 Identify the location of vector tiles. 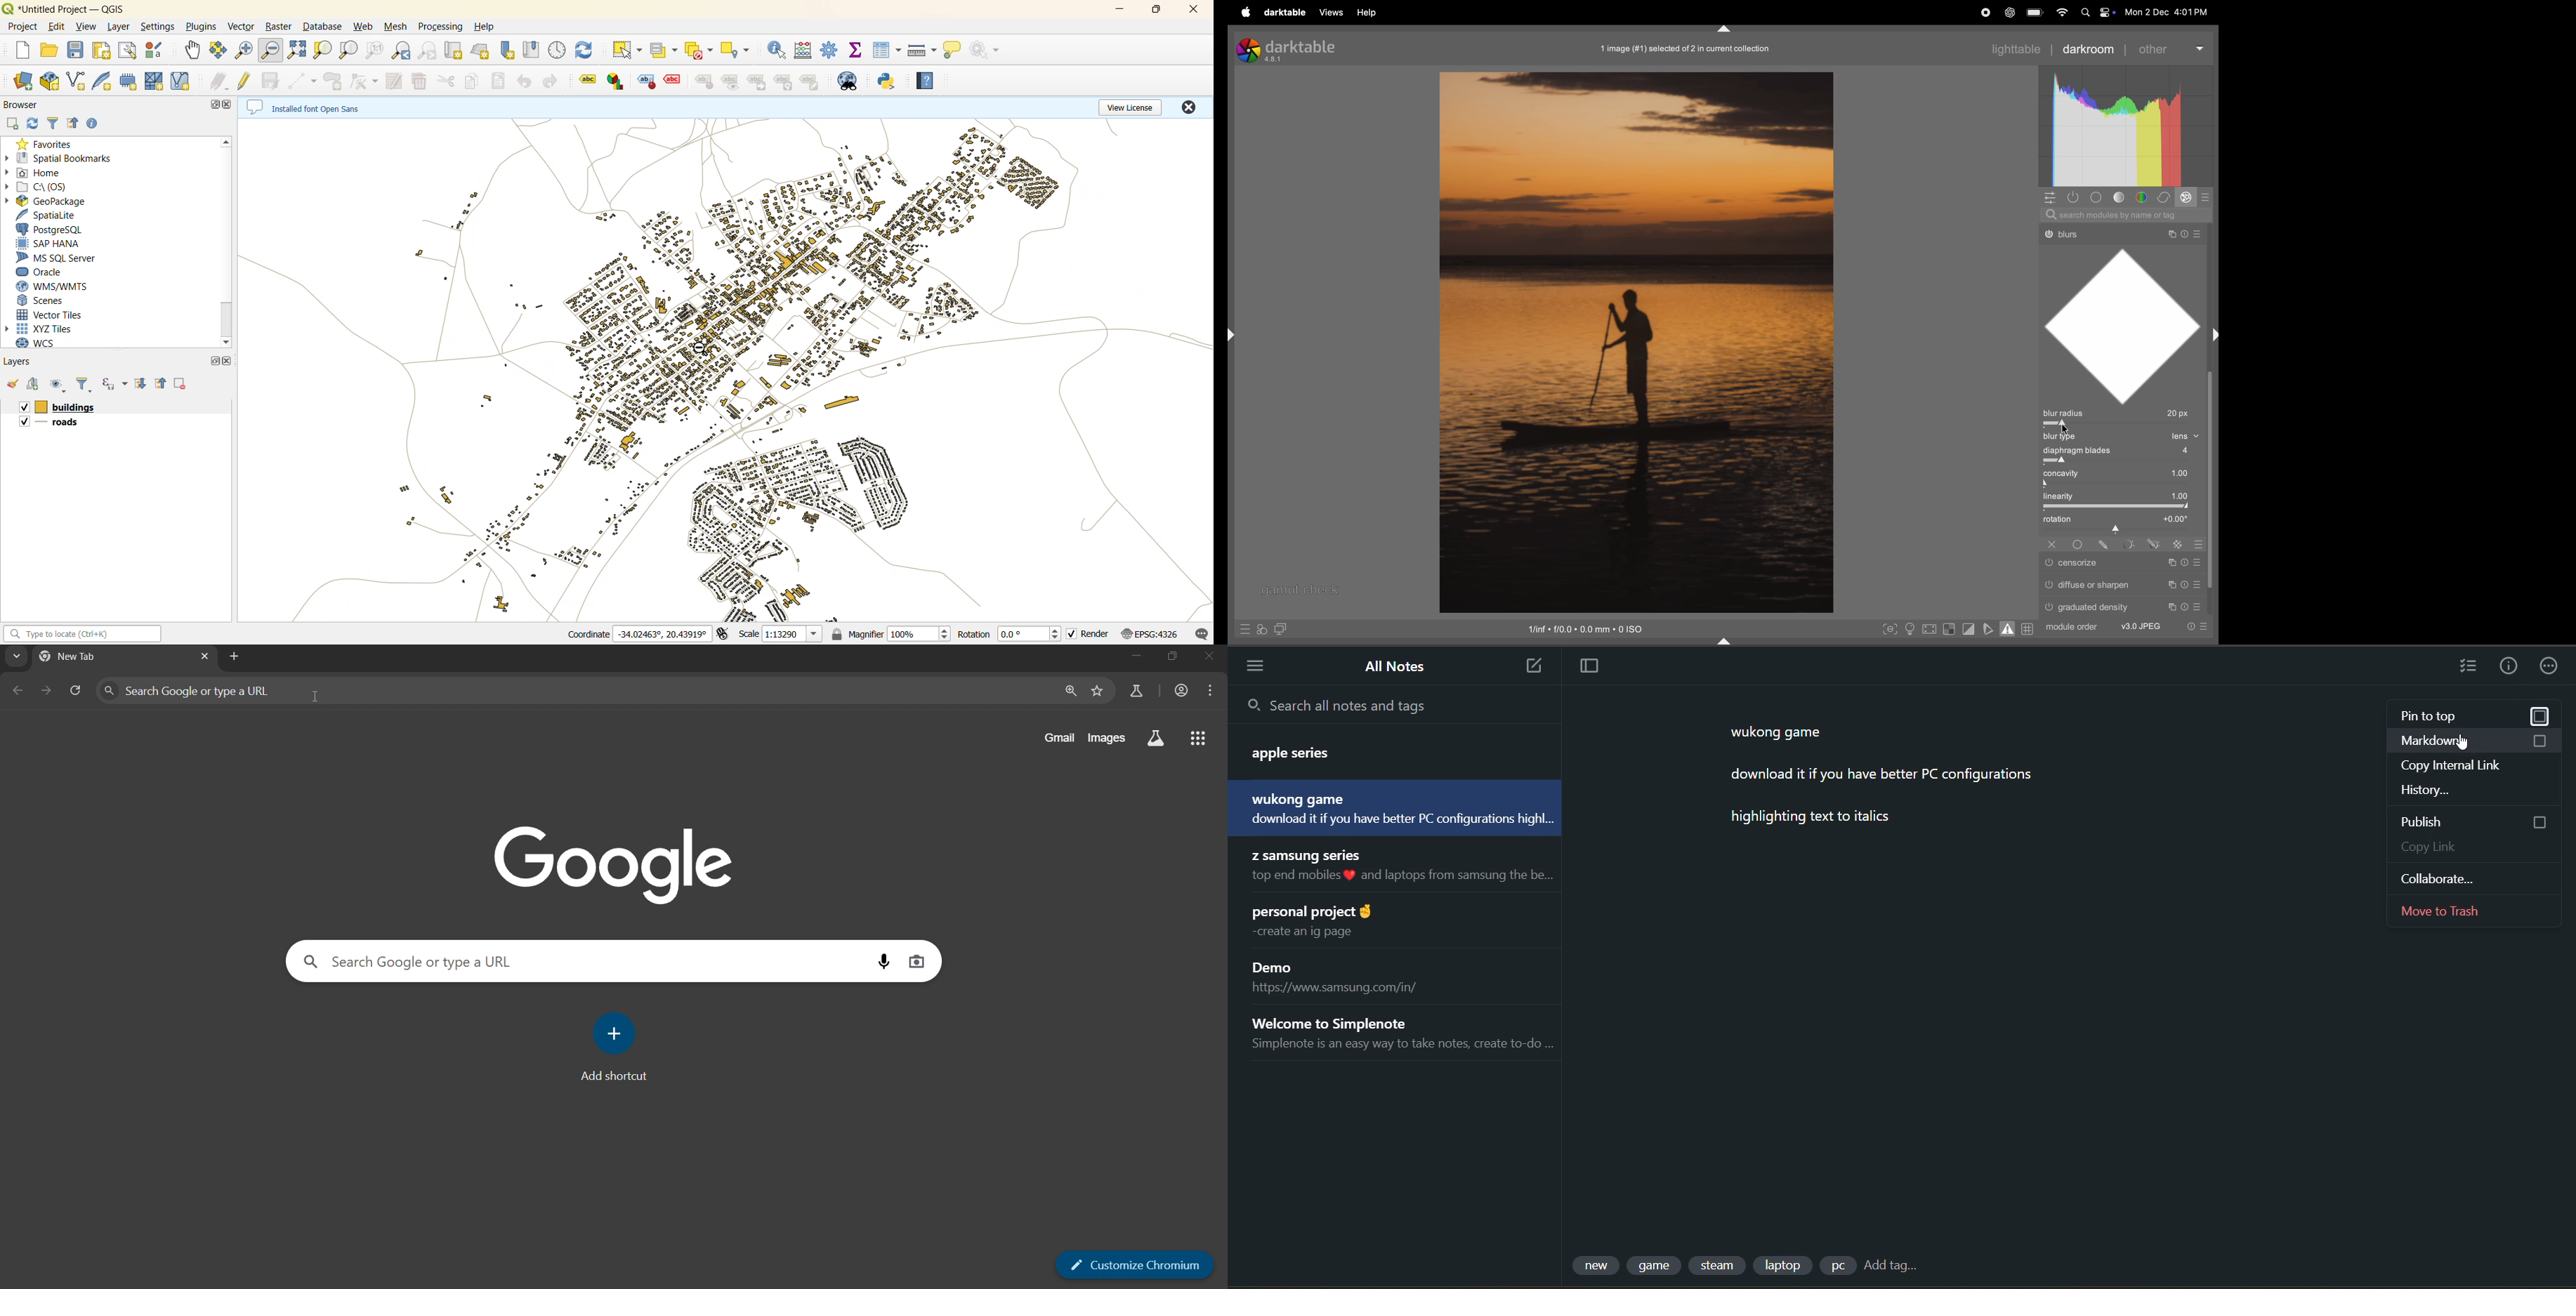
(53, 313).